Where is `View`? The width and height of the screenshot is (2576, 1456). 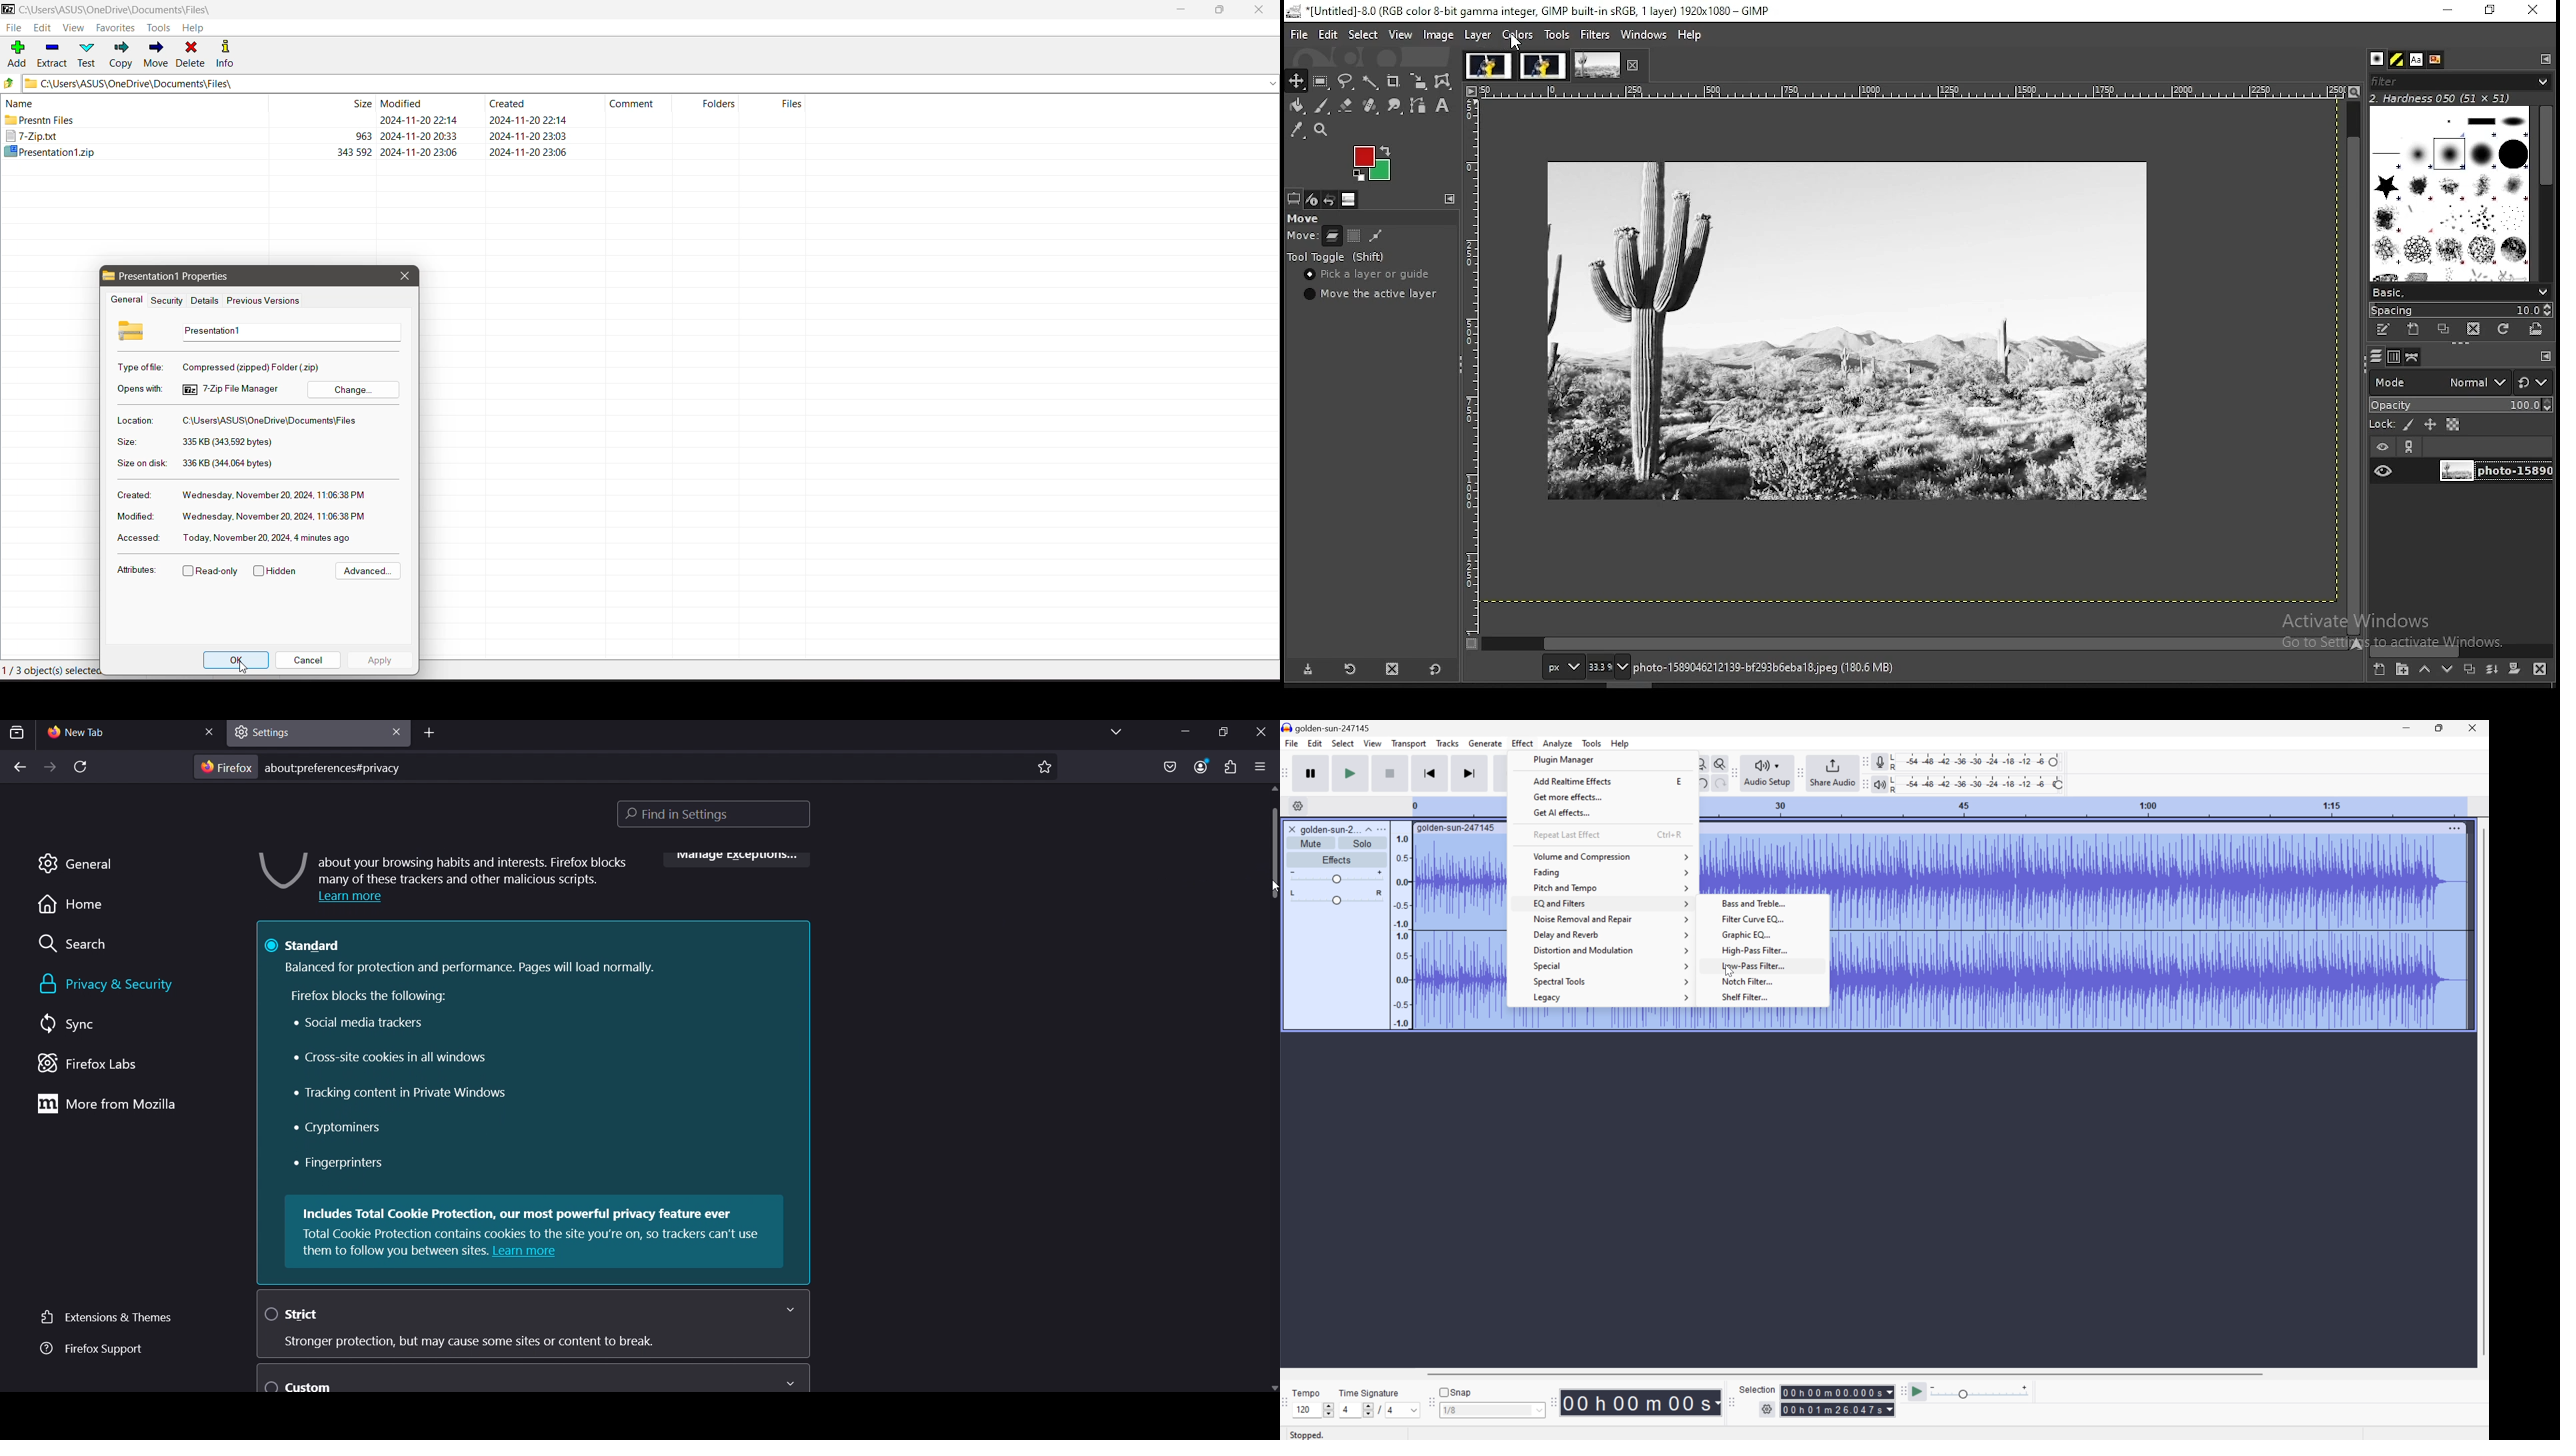 View is located at coordinates (1373, 743).